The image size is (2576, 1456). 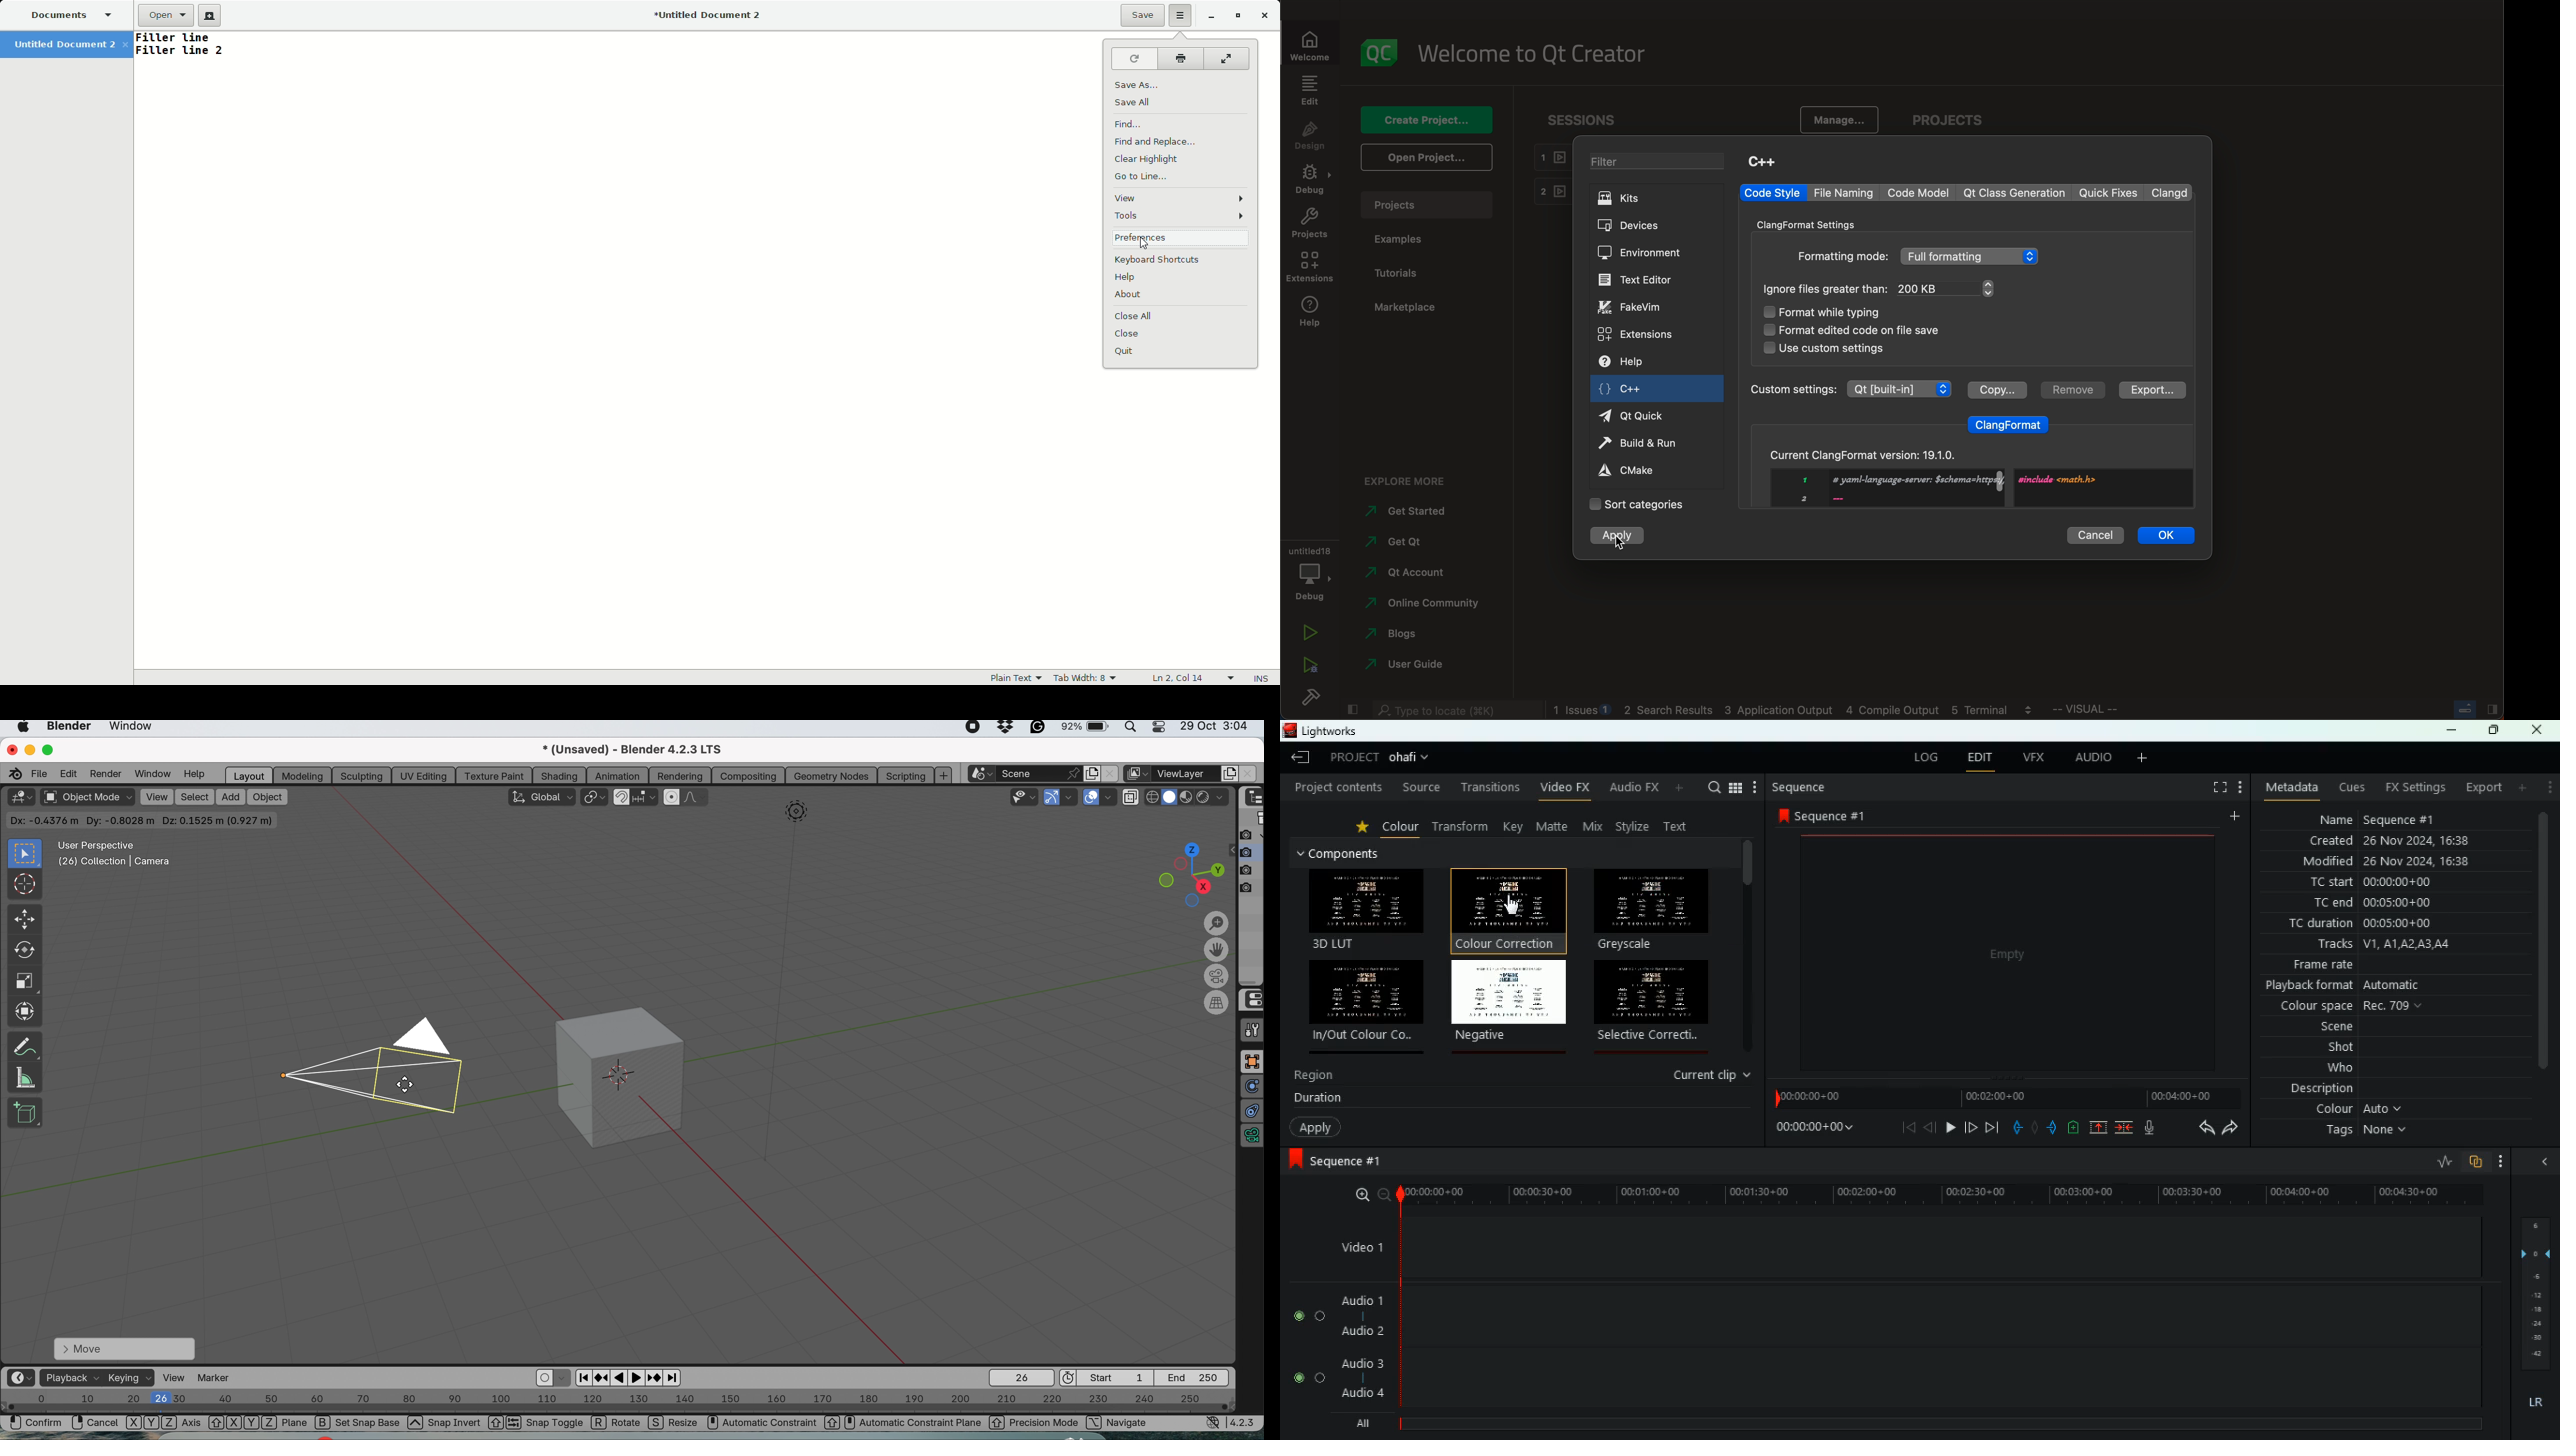 What do you see at coordinates (1824, 349) in the screenshot?
I see `custom settings` at bounding box center [1824, 349].